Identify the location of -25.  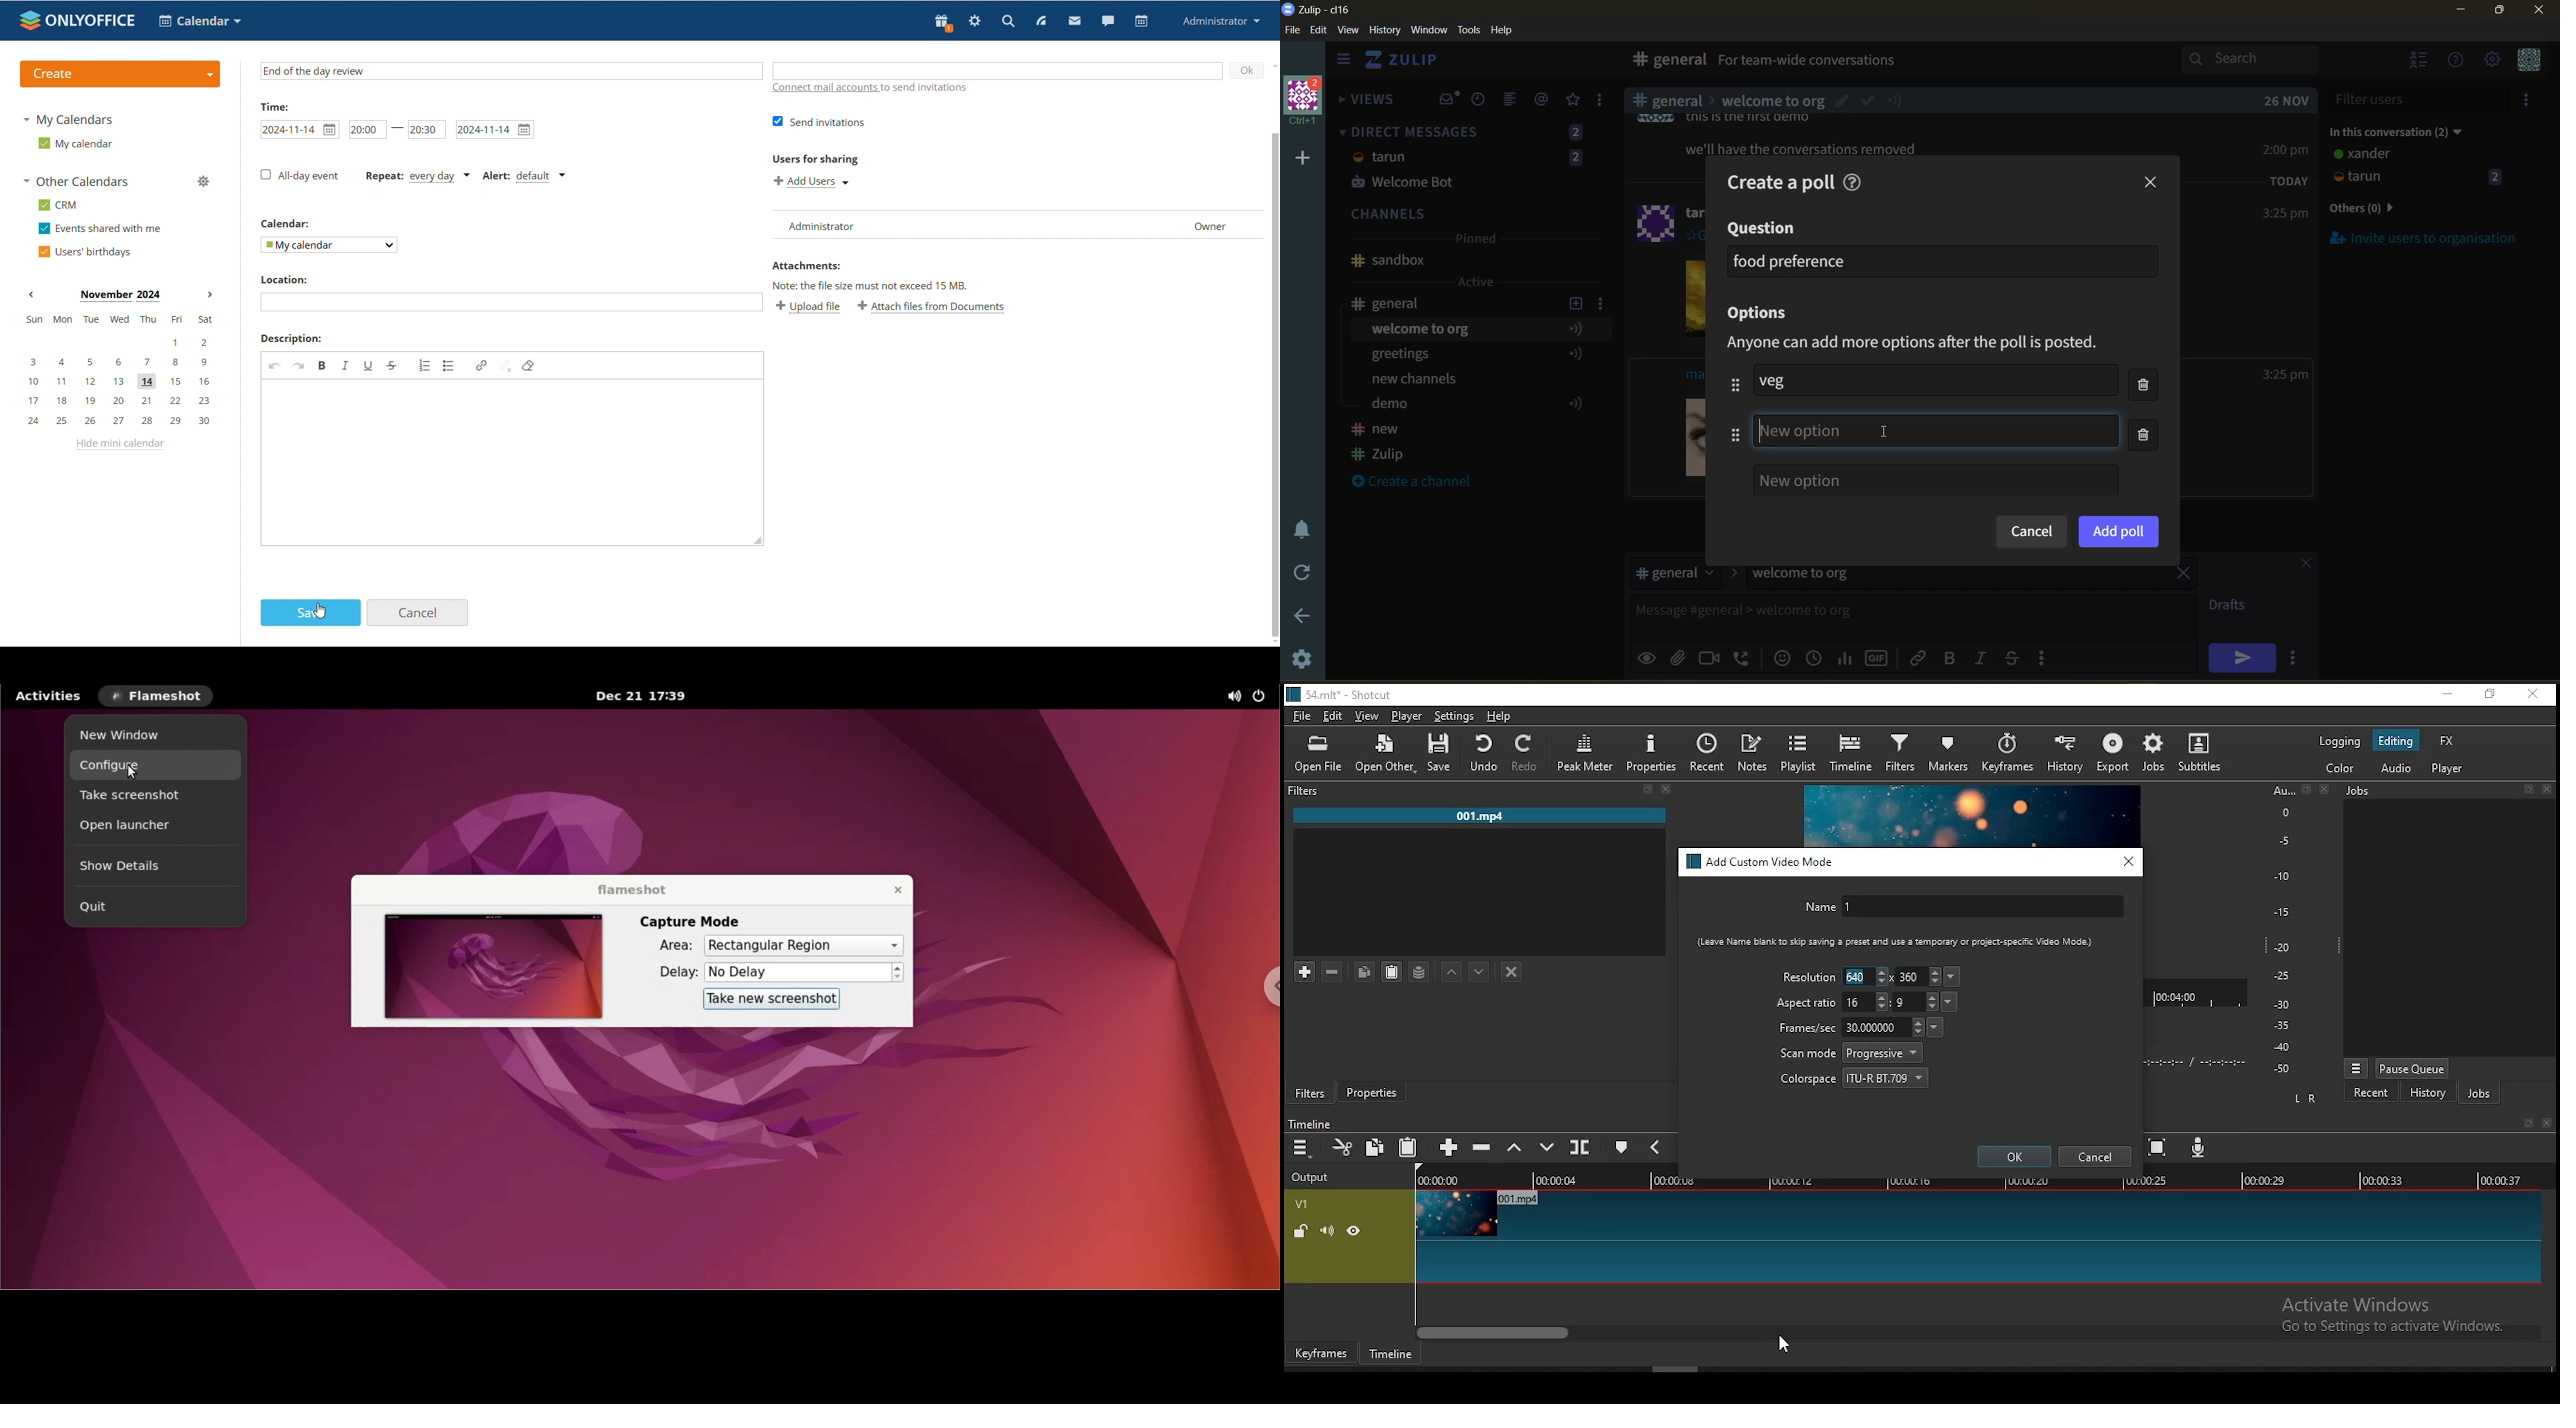
(2282, 977).